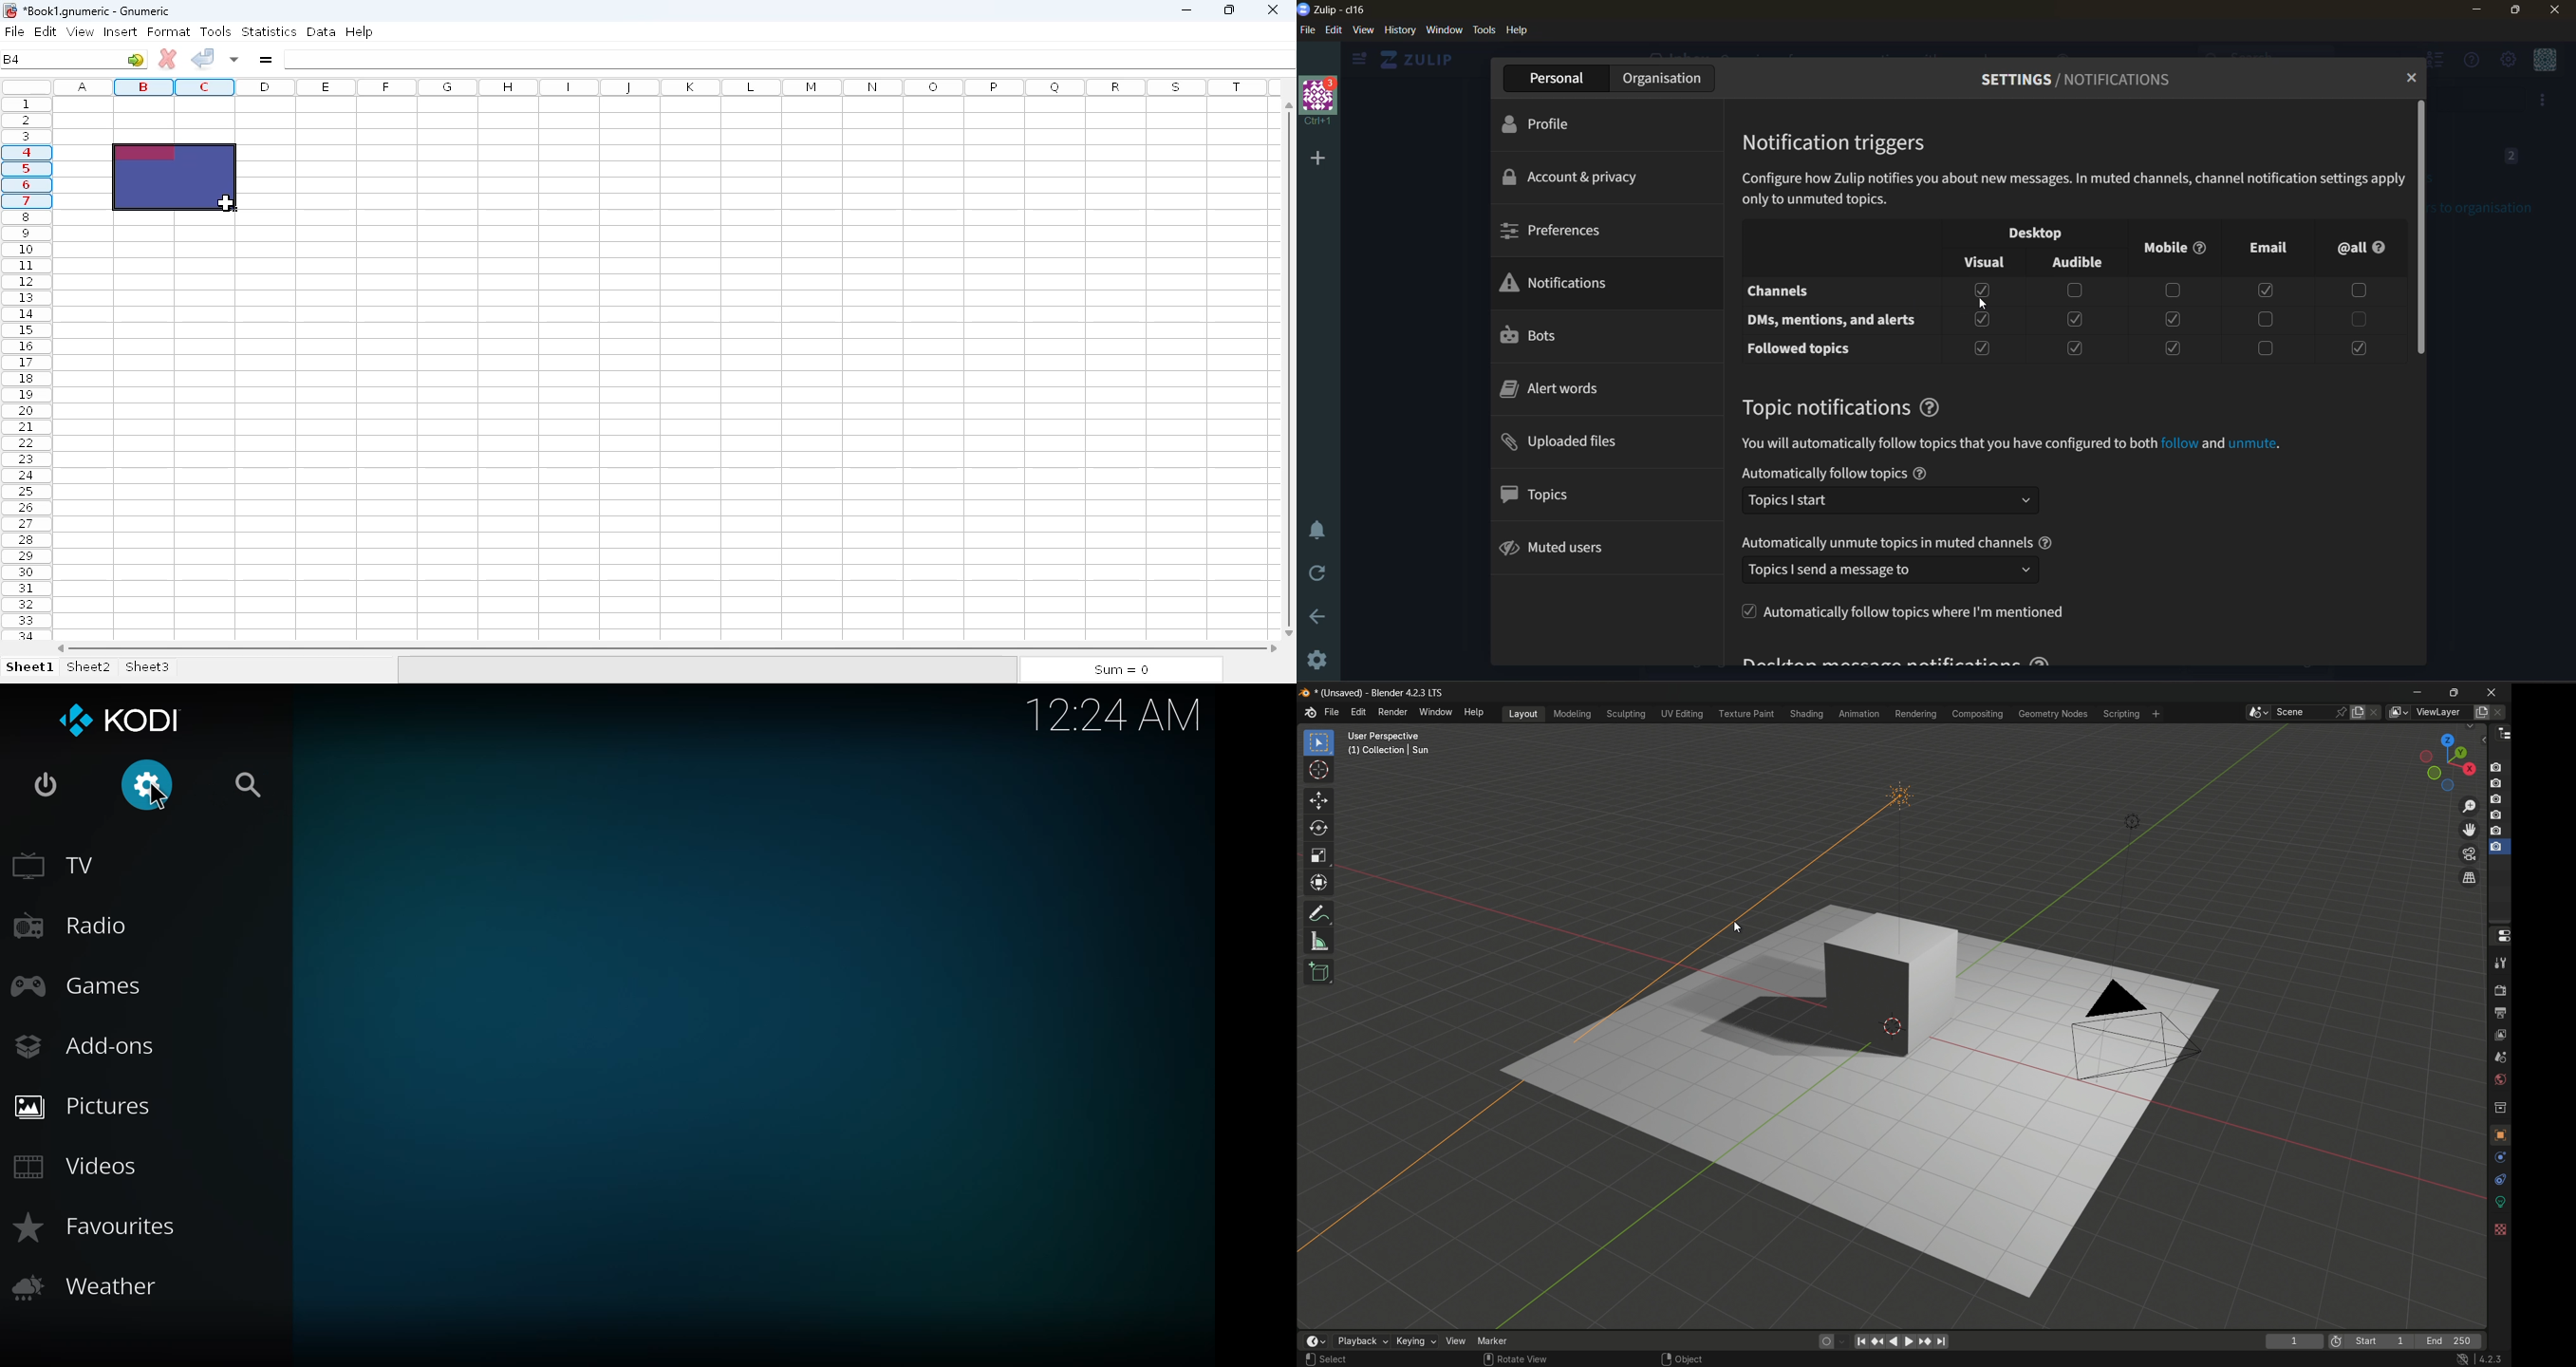  Describe the element at coordinates (1436, 713) in the screenshot. I see `window` at that location.